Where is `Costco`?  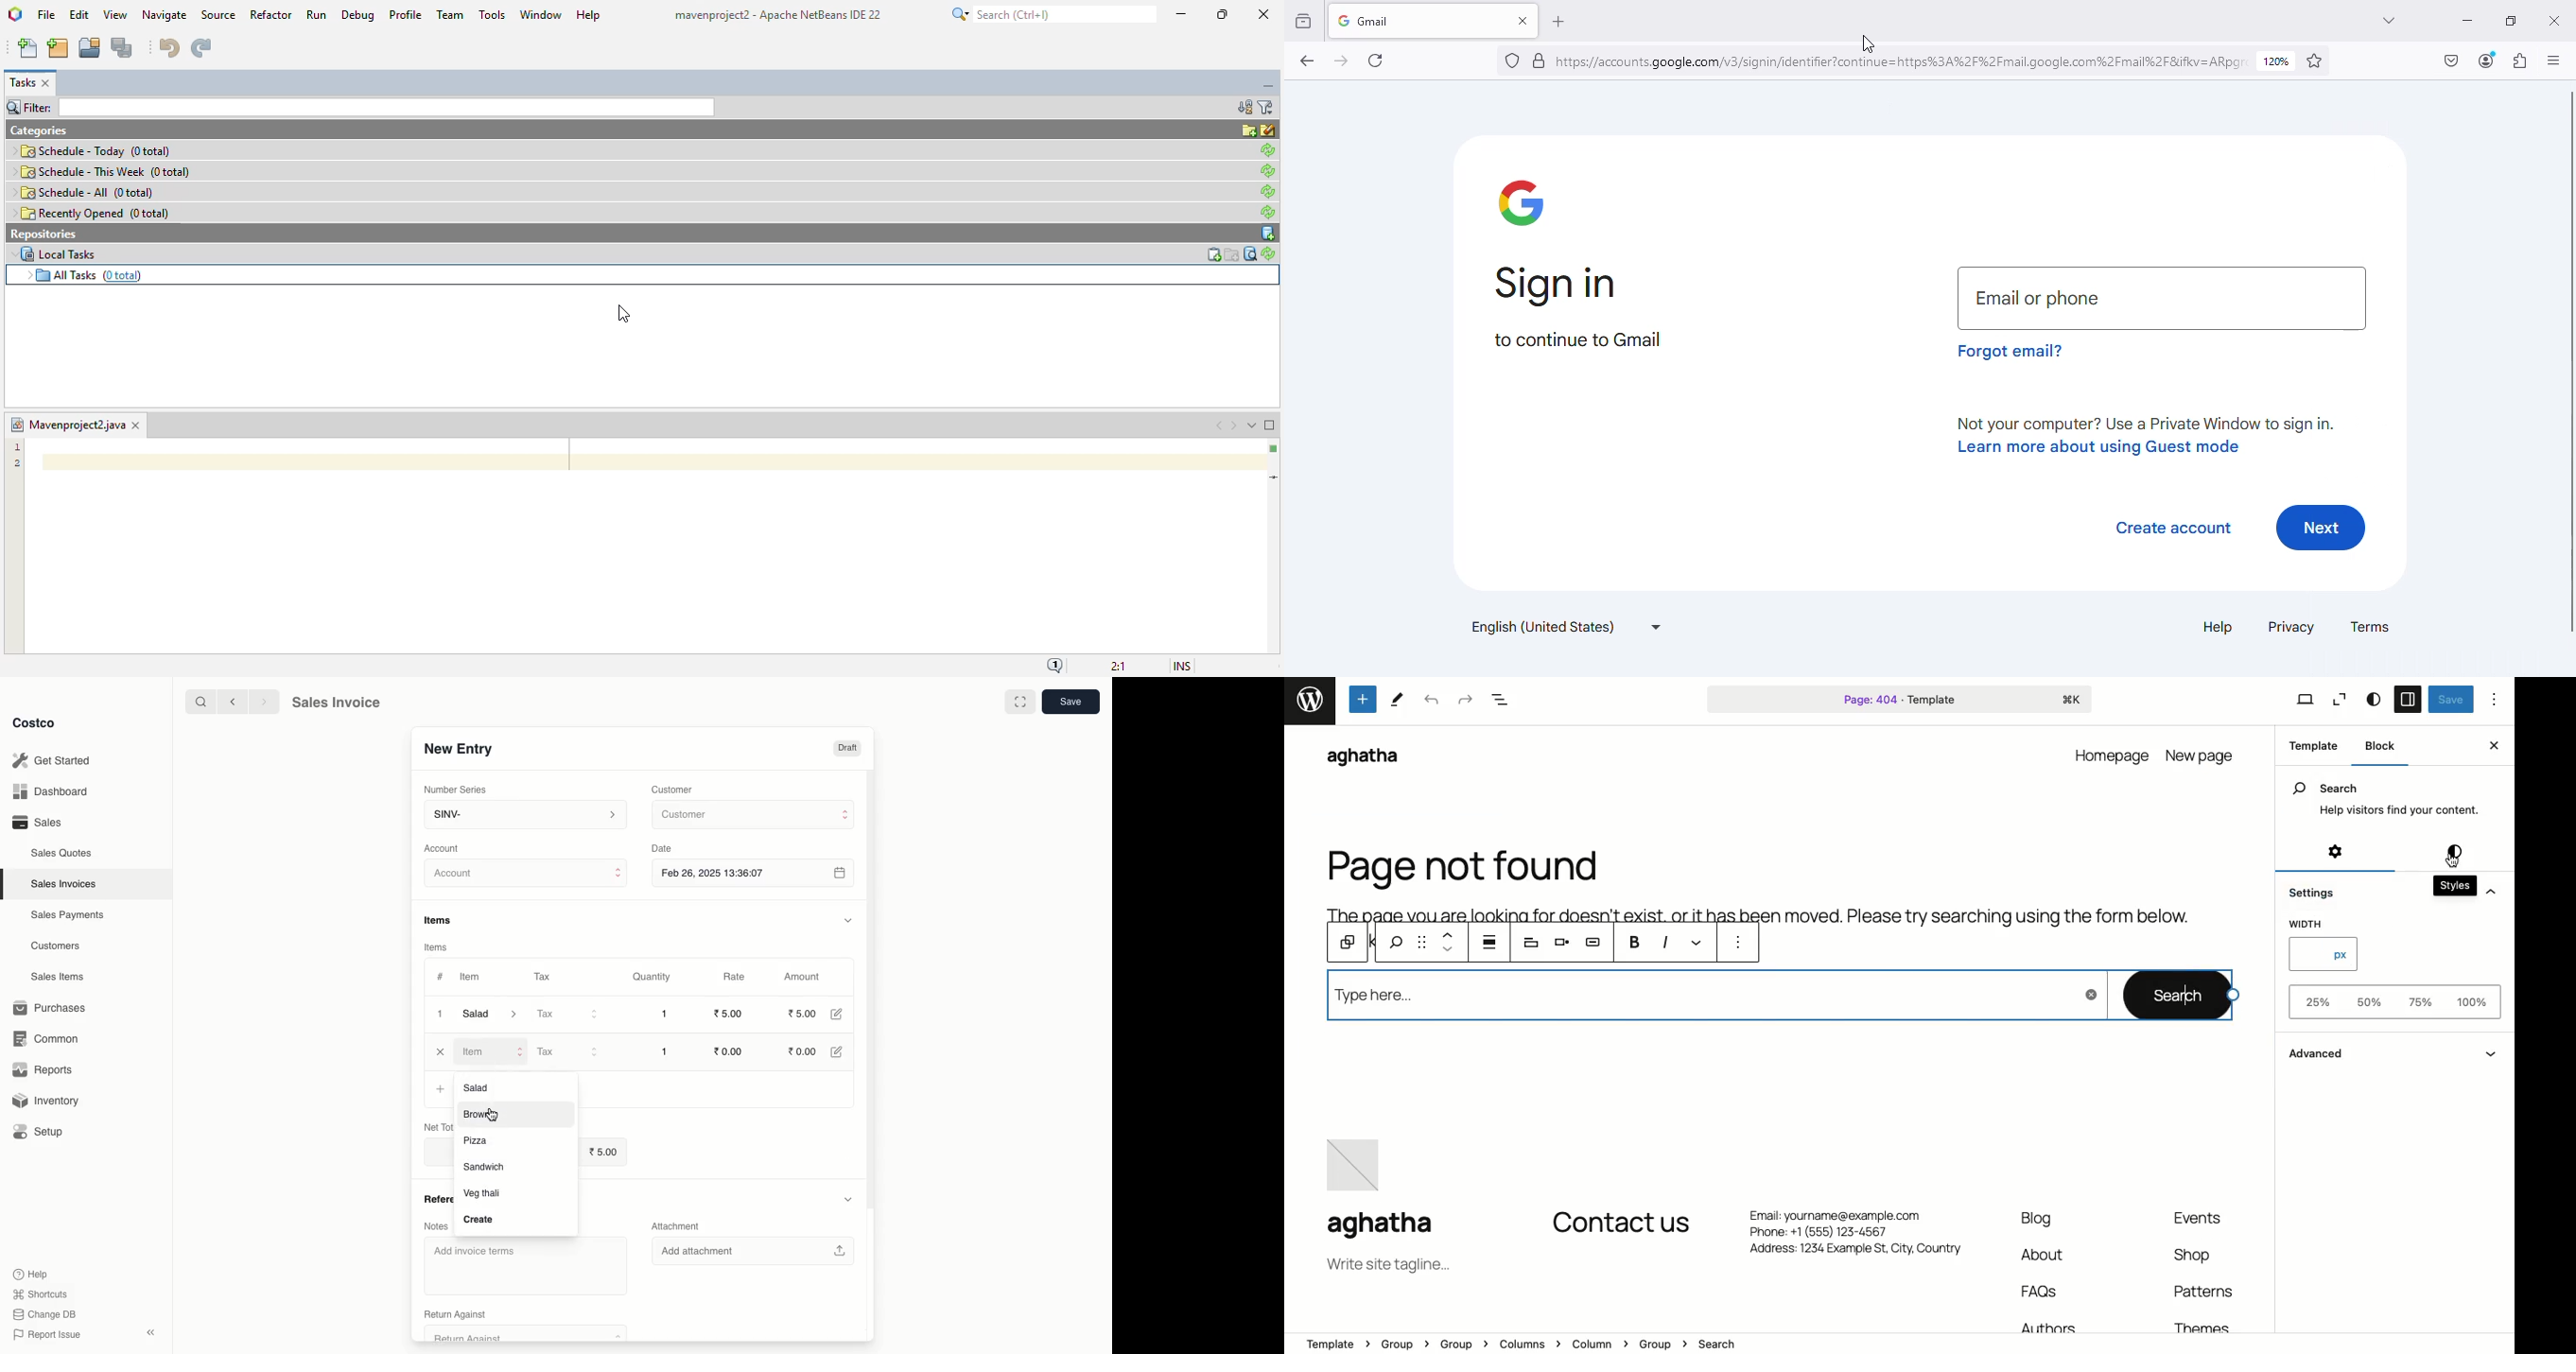 Costco is located at coordinates (38, 723).